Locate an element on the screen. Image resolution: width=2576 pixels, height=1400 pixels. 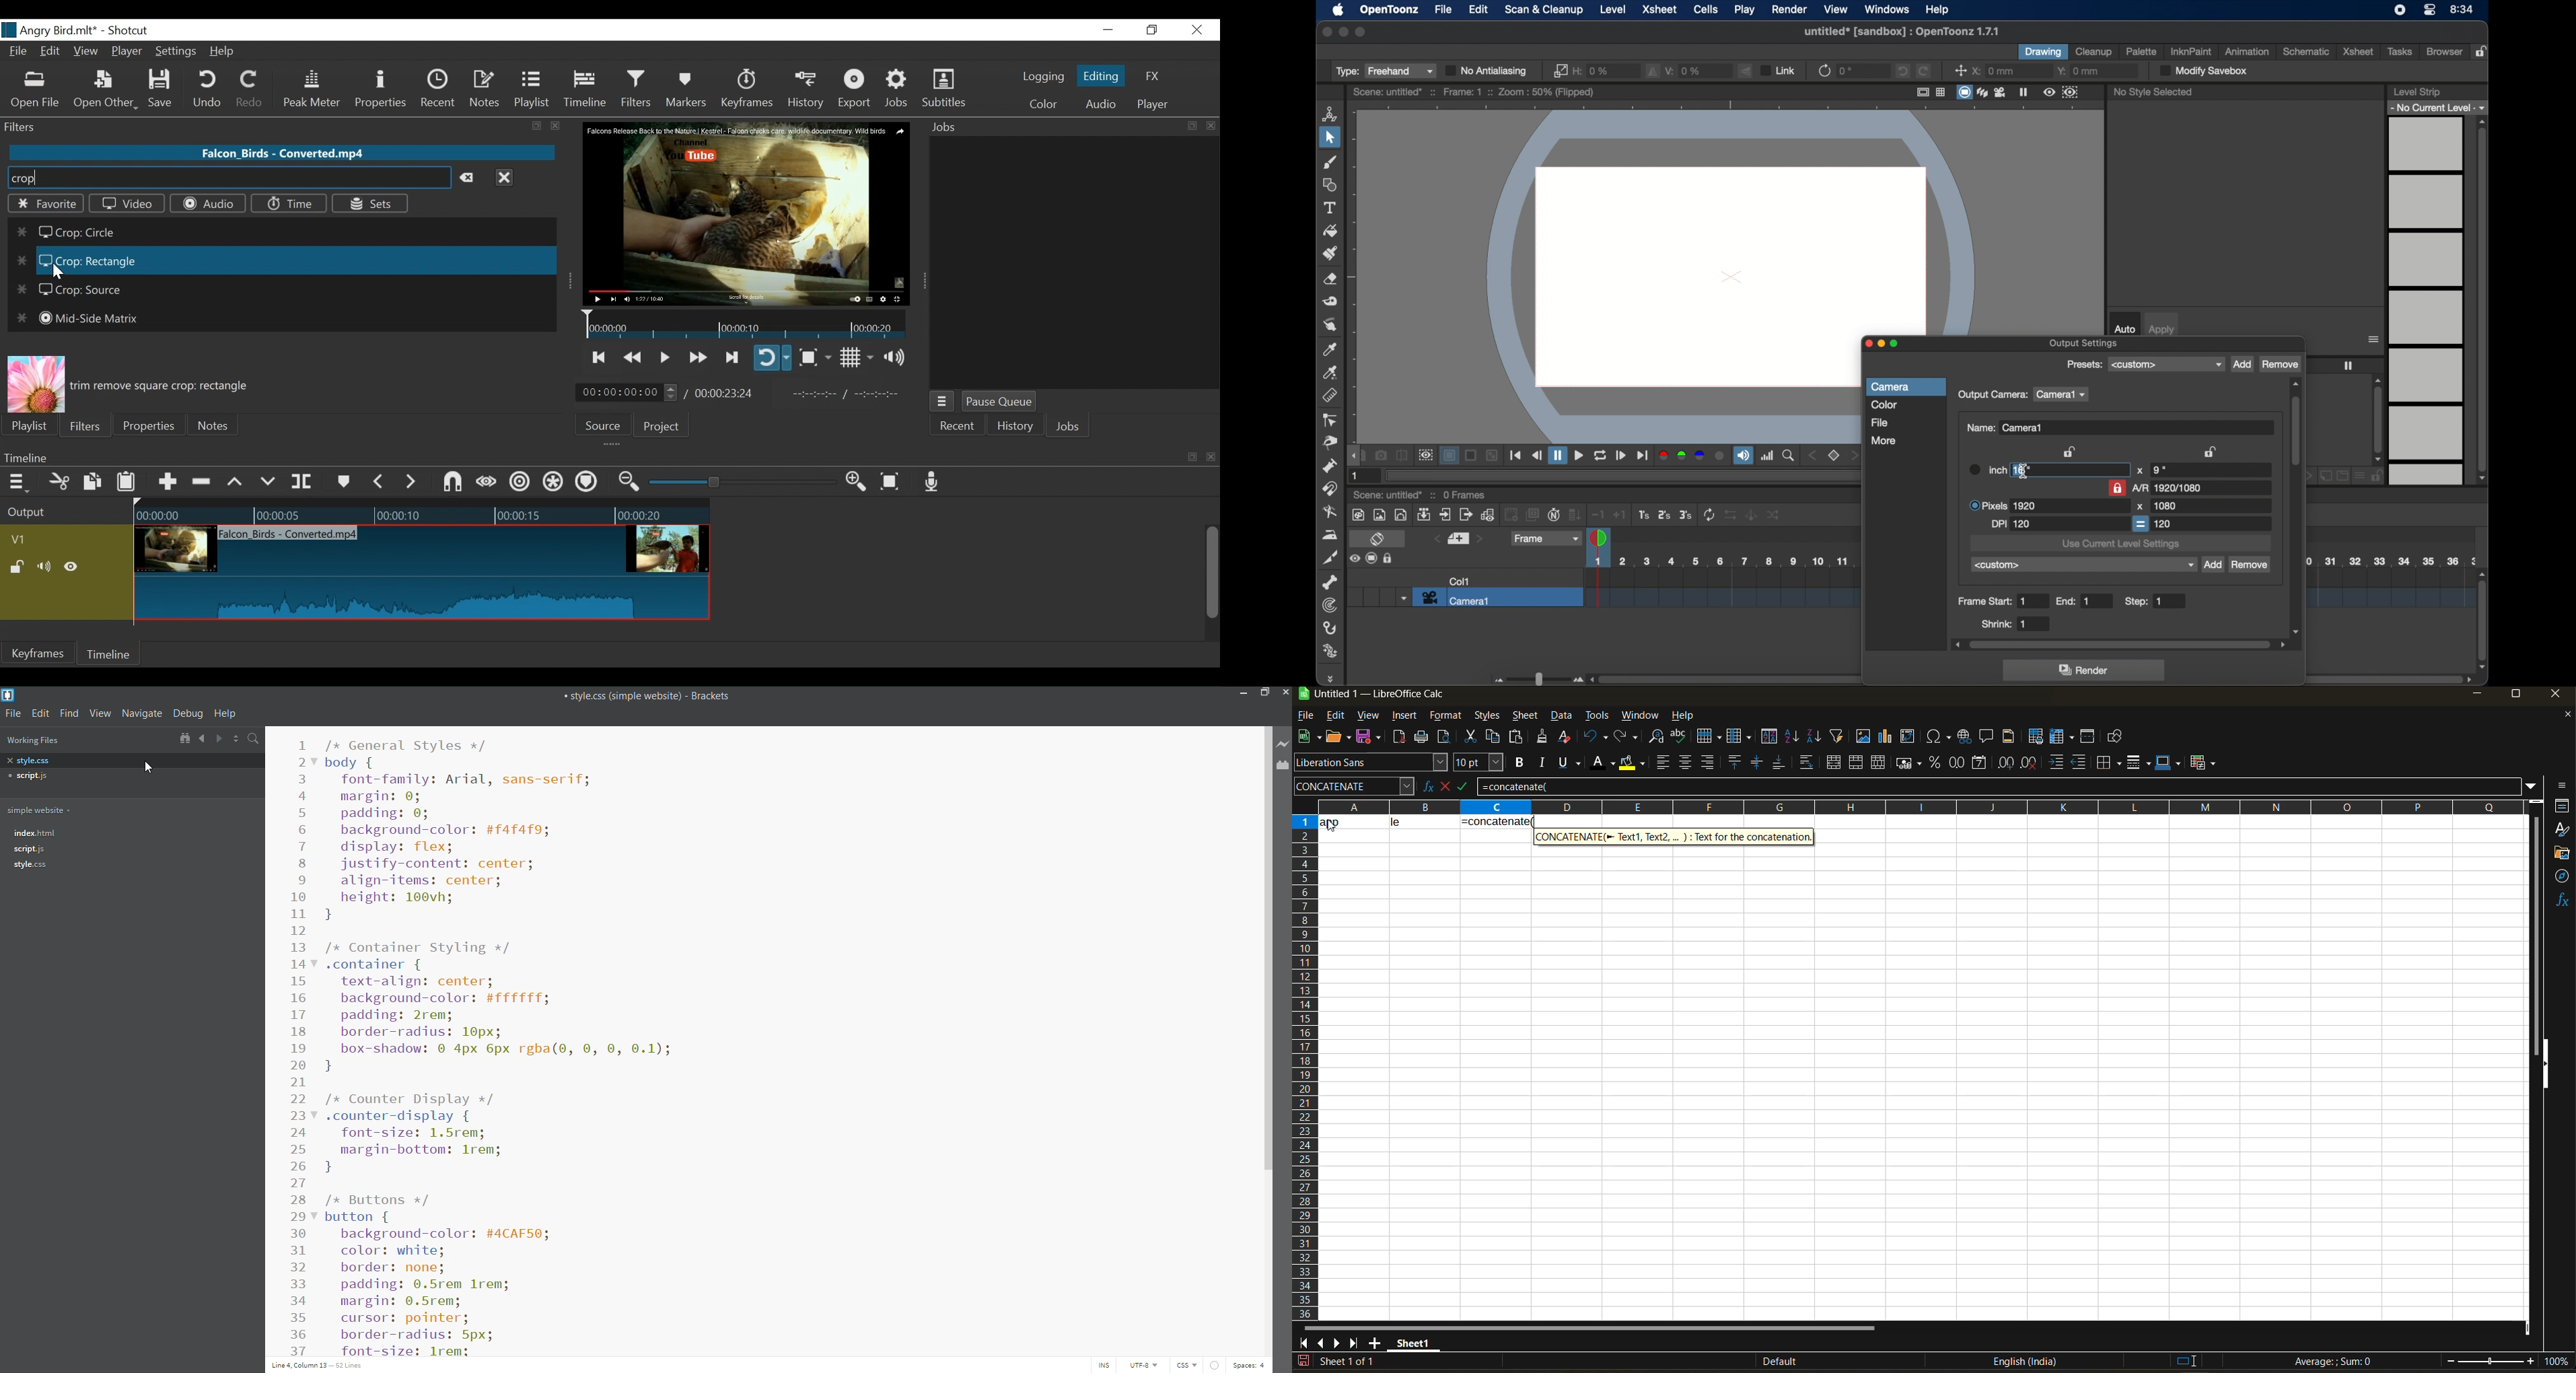
unmerge cells is located at coordinates (1880, 763).